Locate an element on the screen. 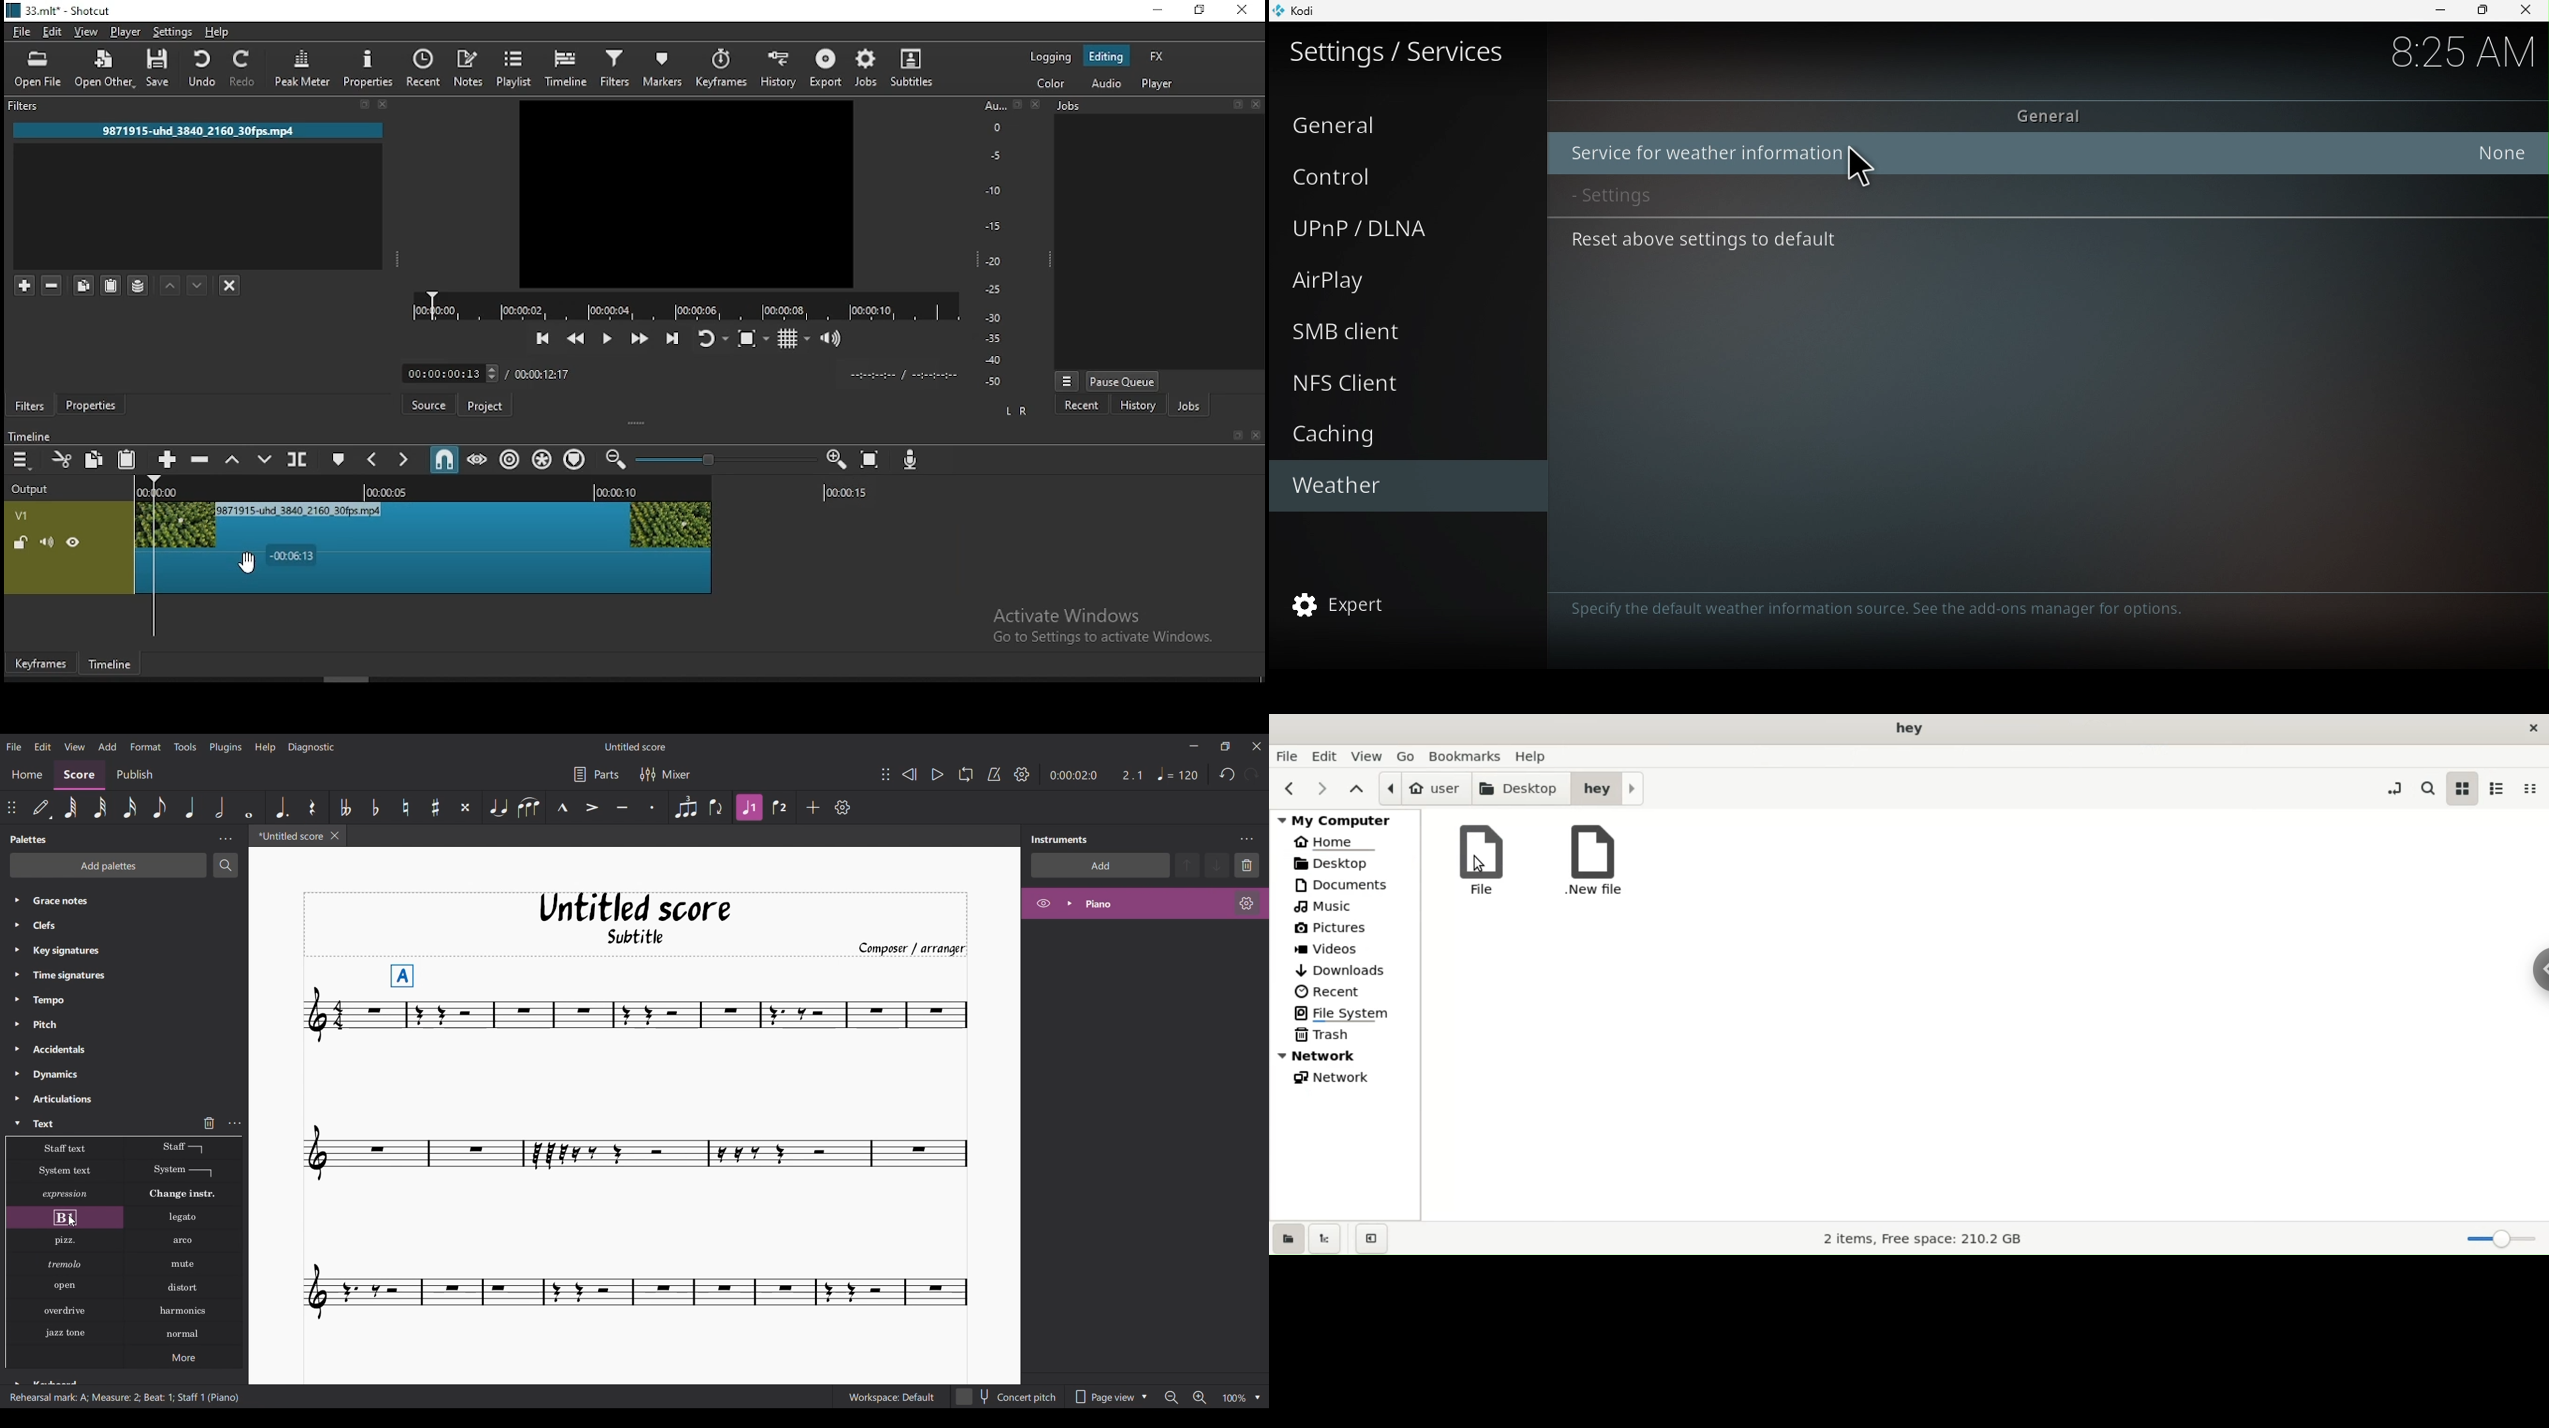  split at playhead is located at coordinates (298, 459).